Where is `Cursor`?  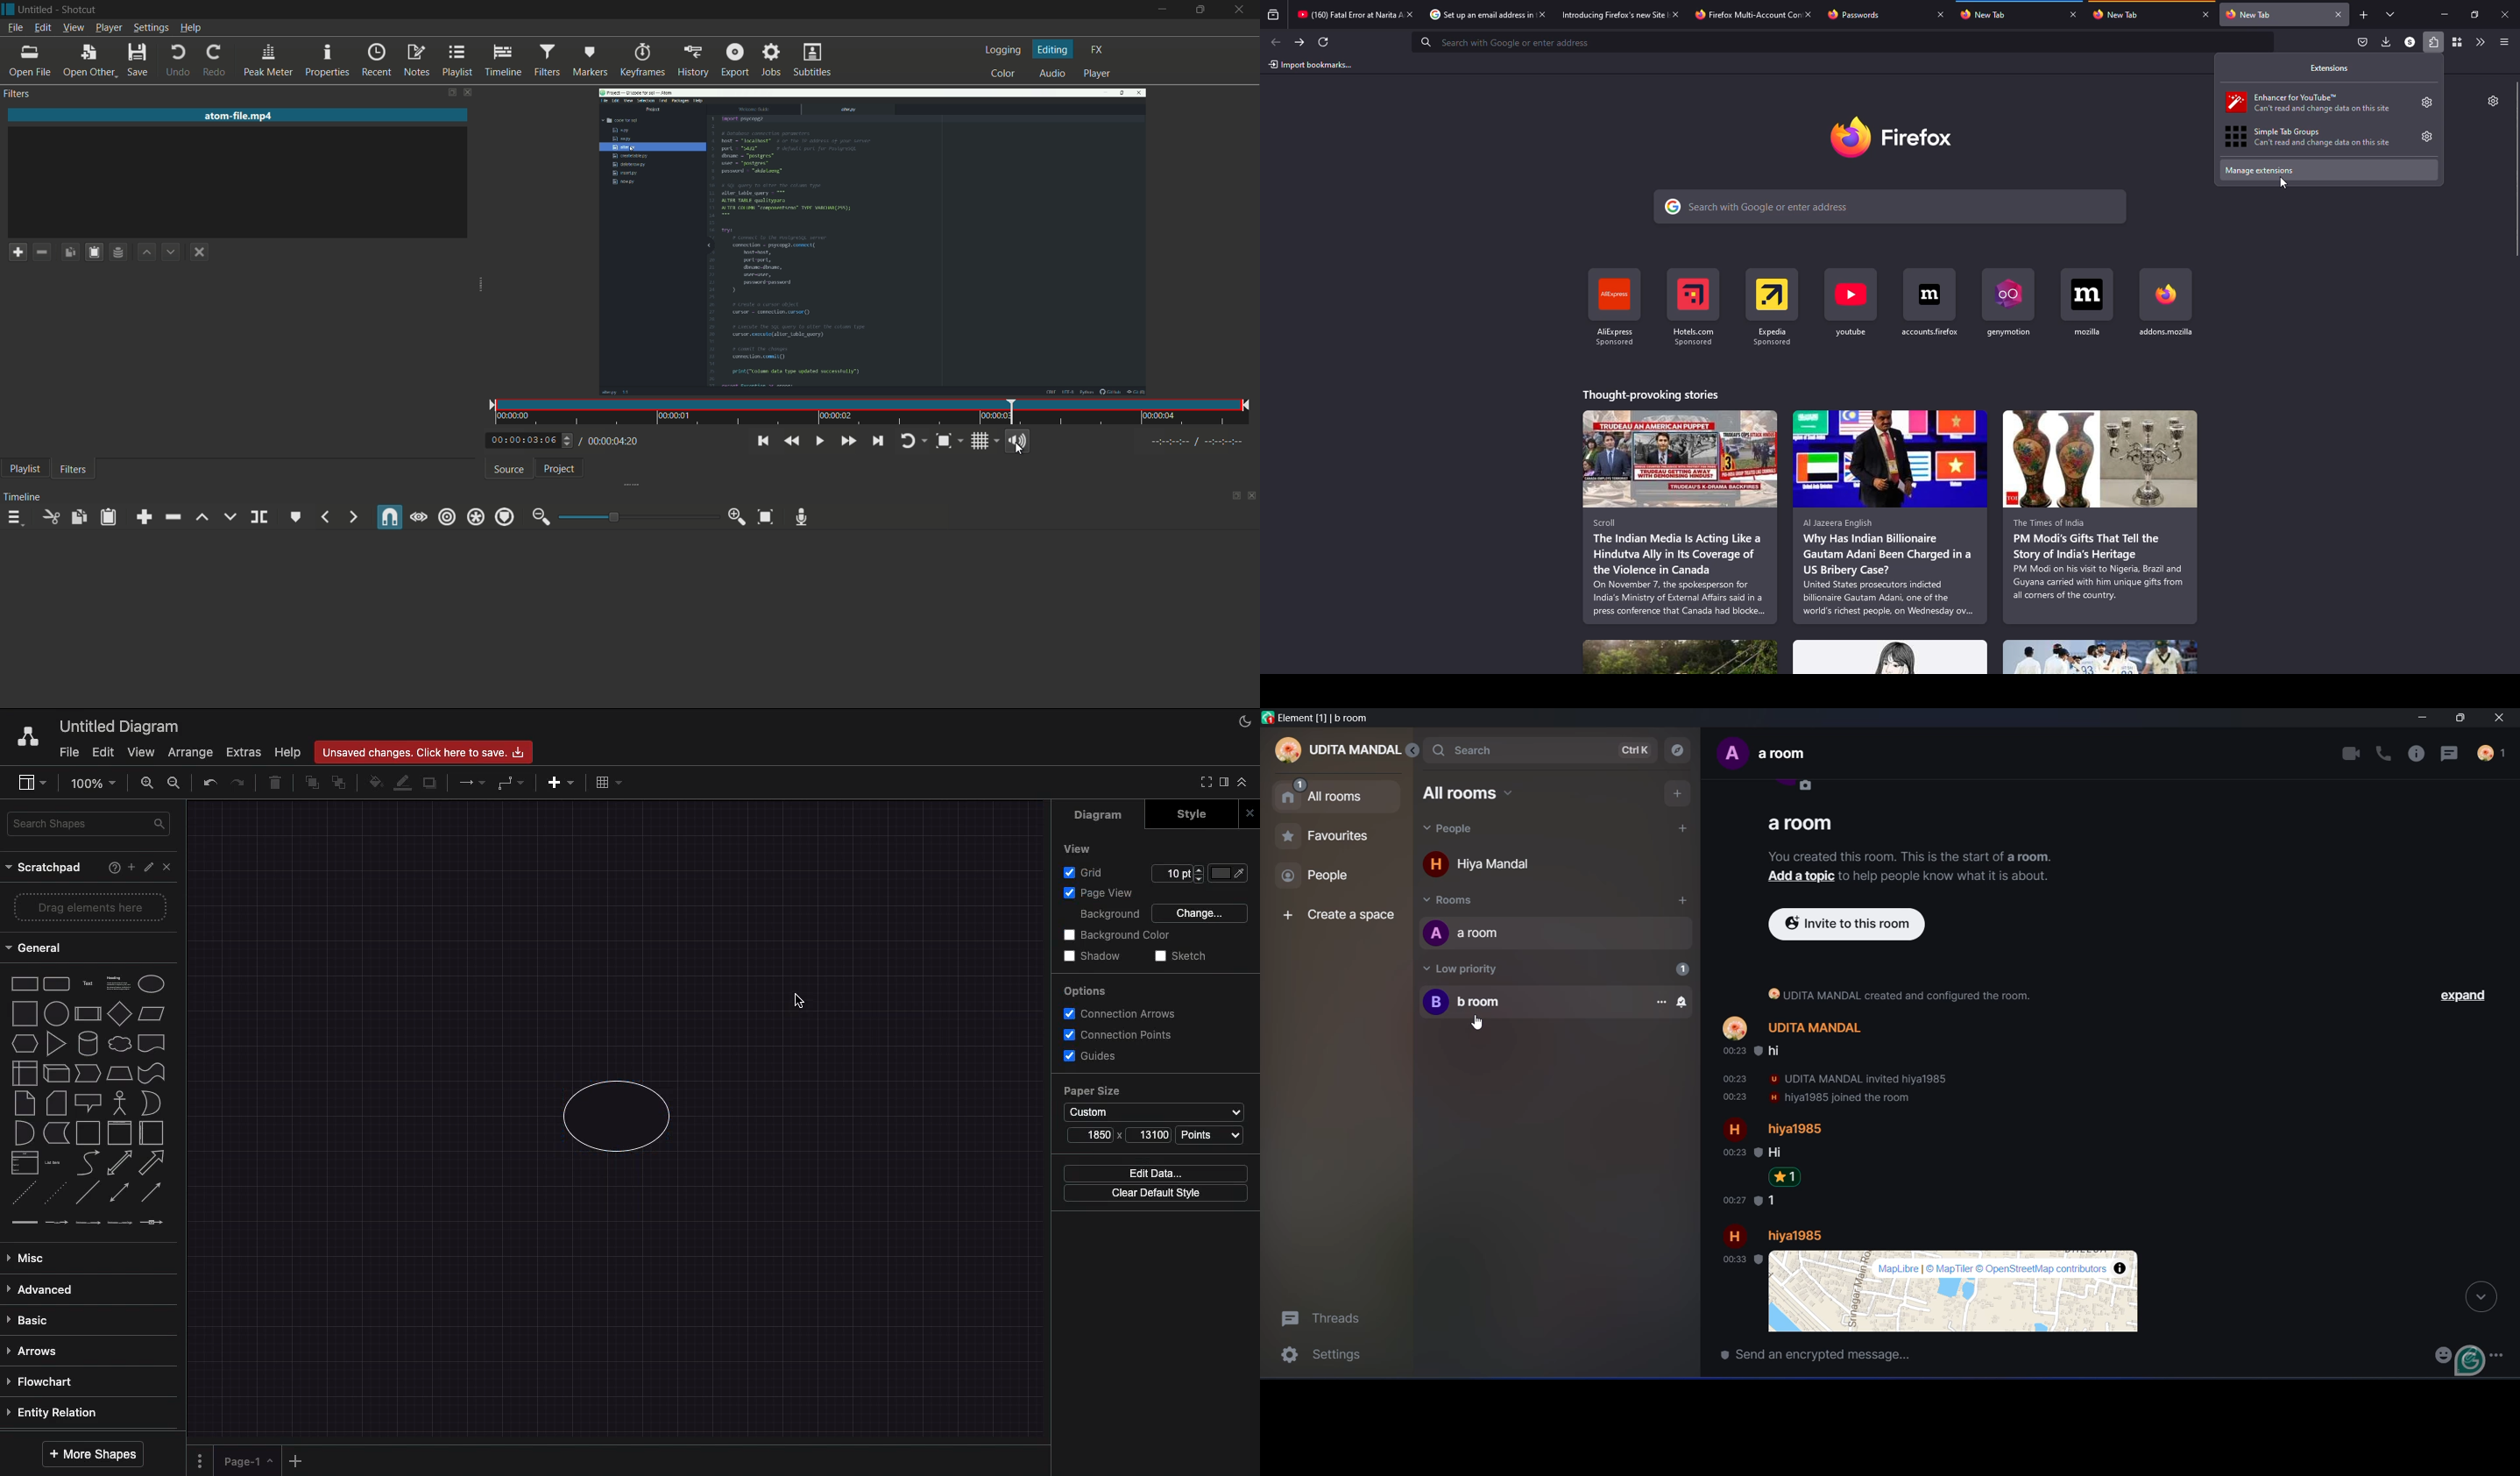 Cursor is located at coordinates (1477, 1023).